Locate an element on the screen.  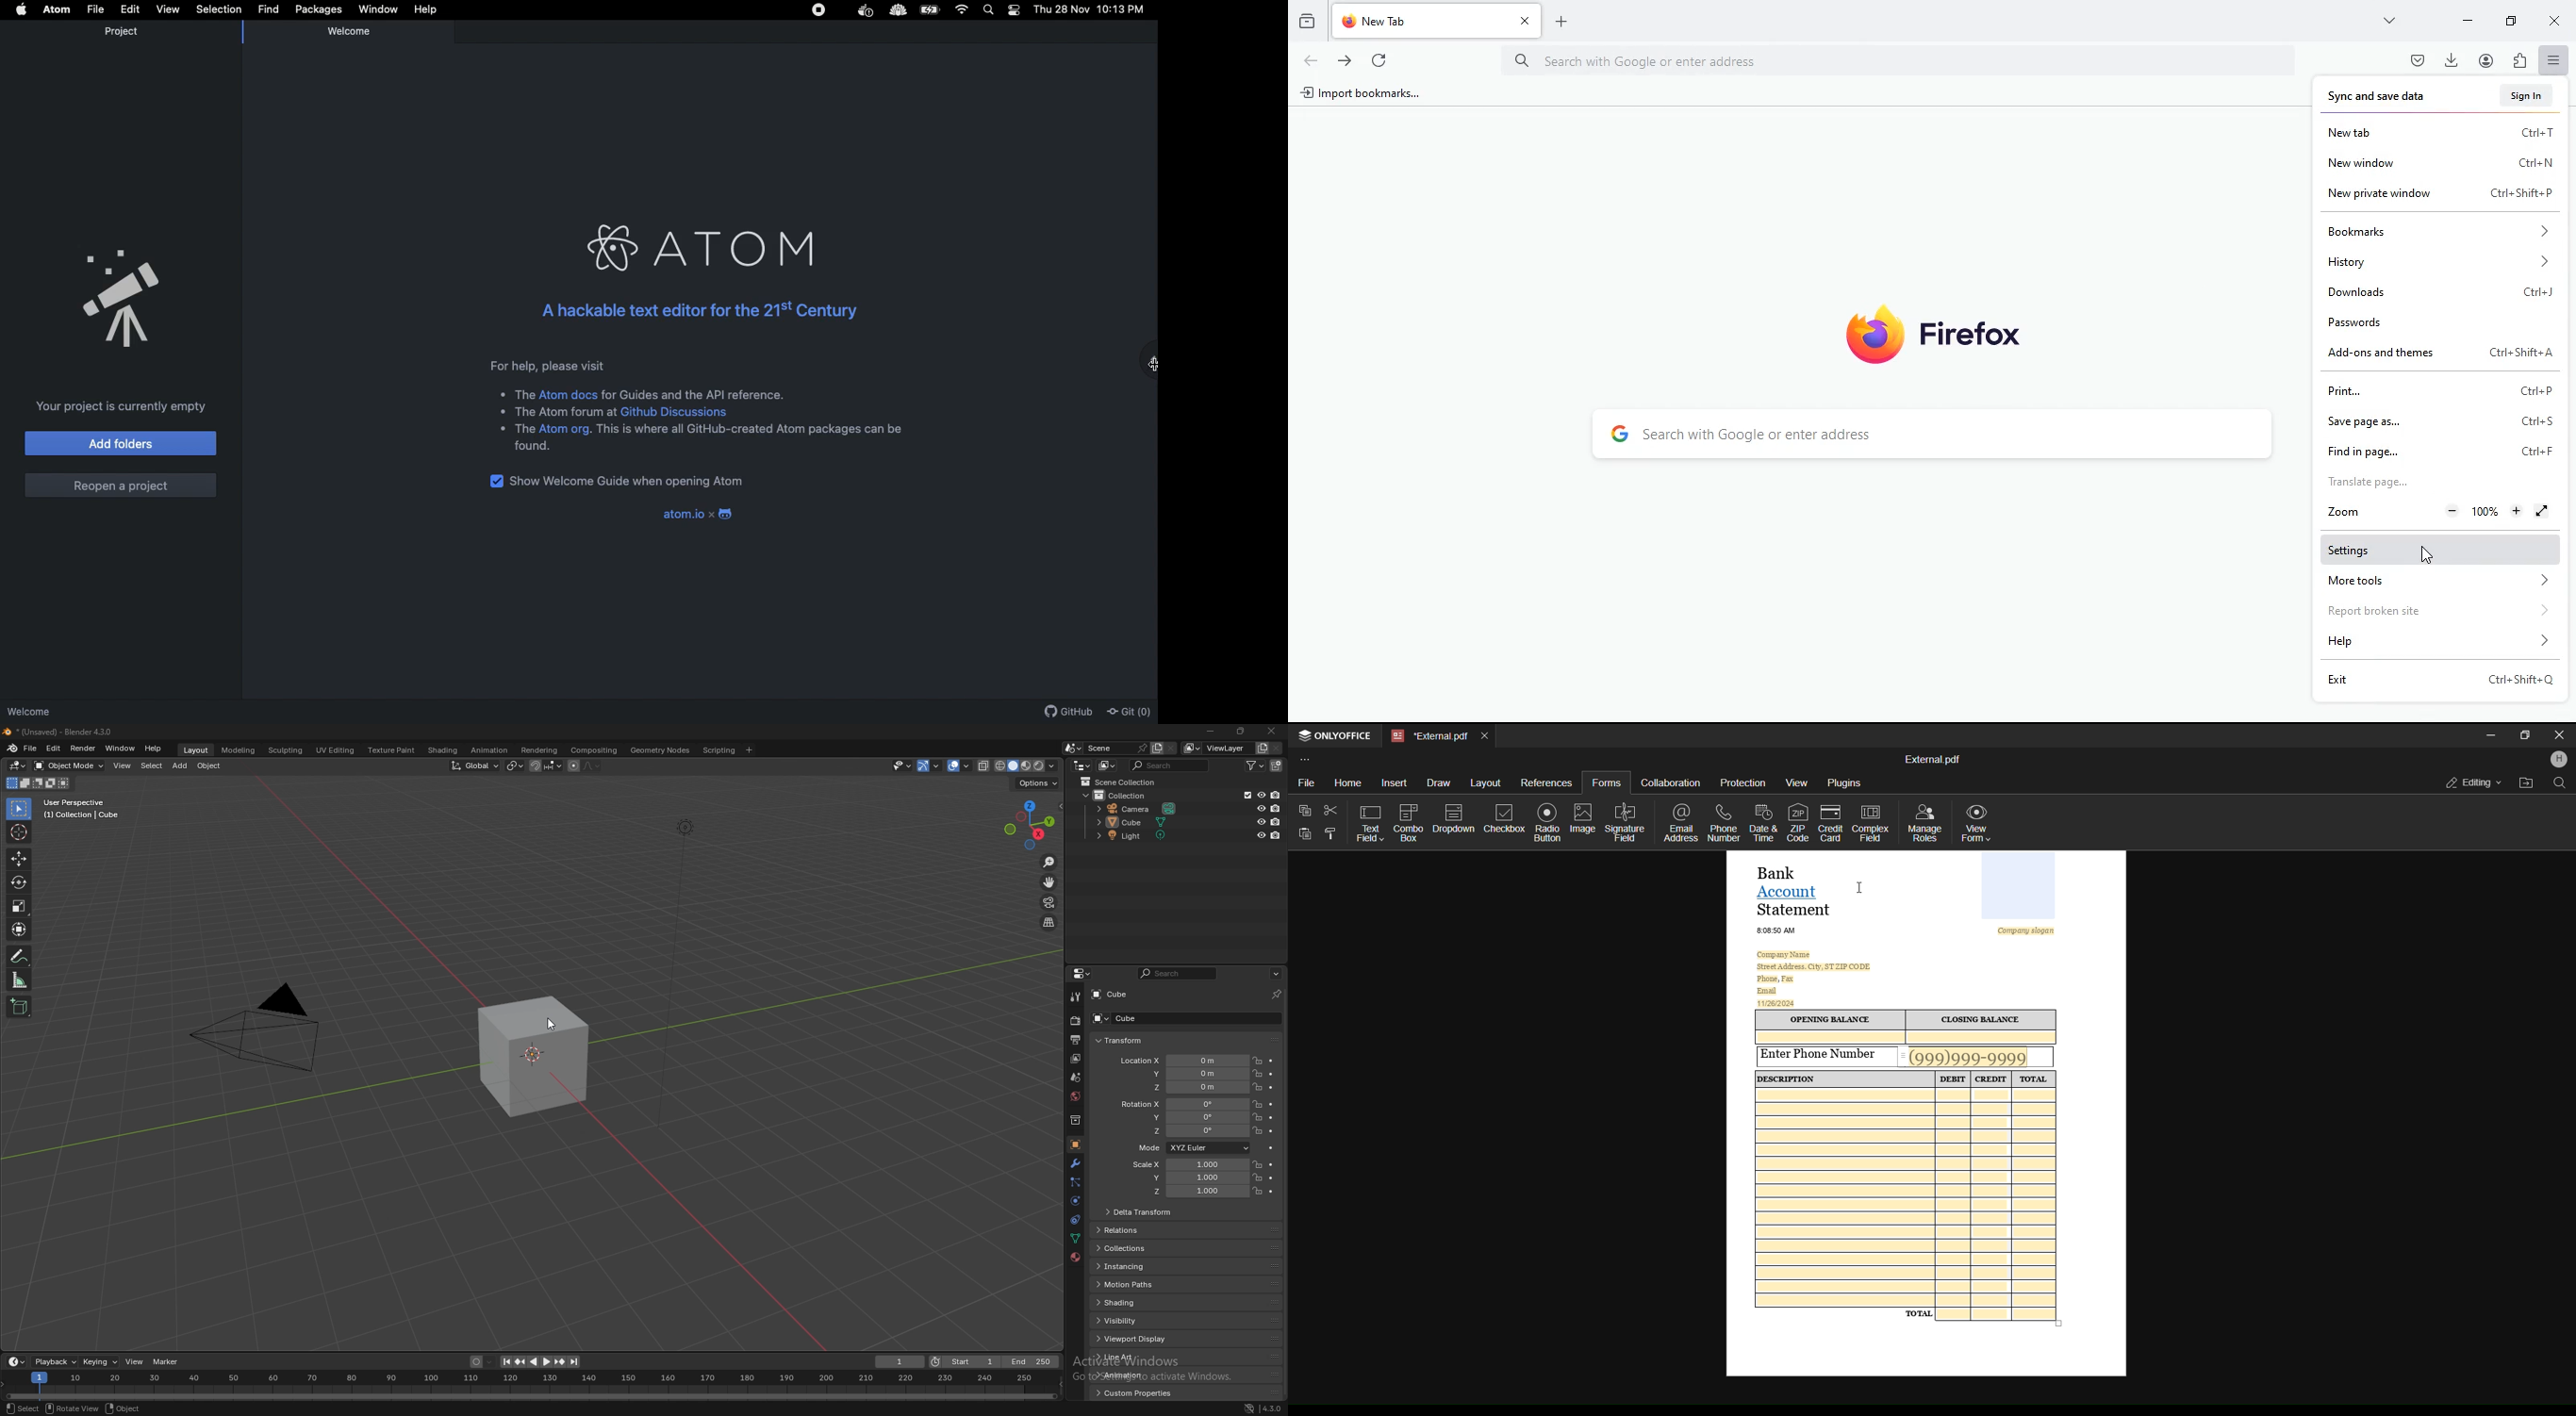
10:13 PM is located at coordinates (1122, 9).